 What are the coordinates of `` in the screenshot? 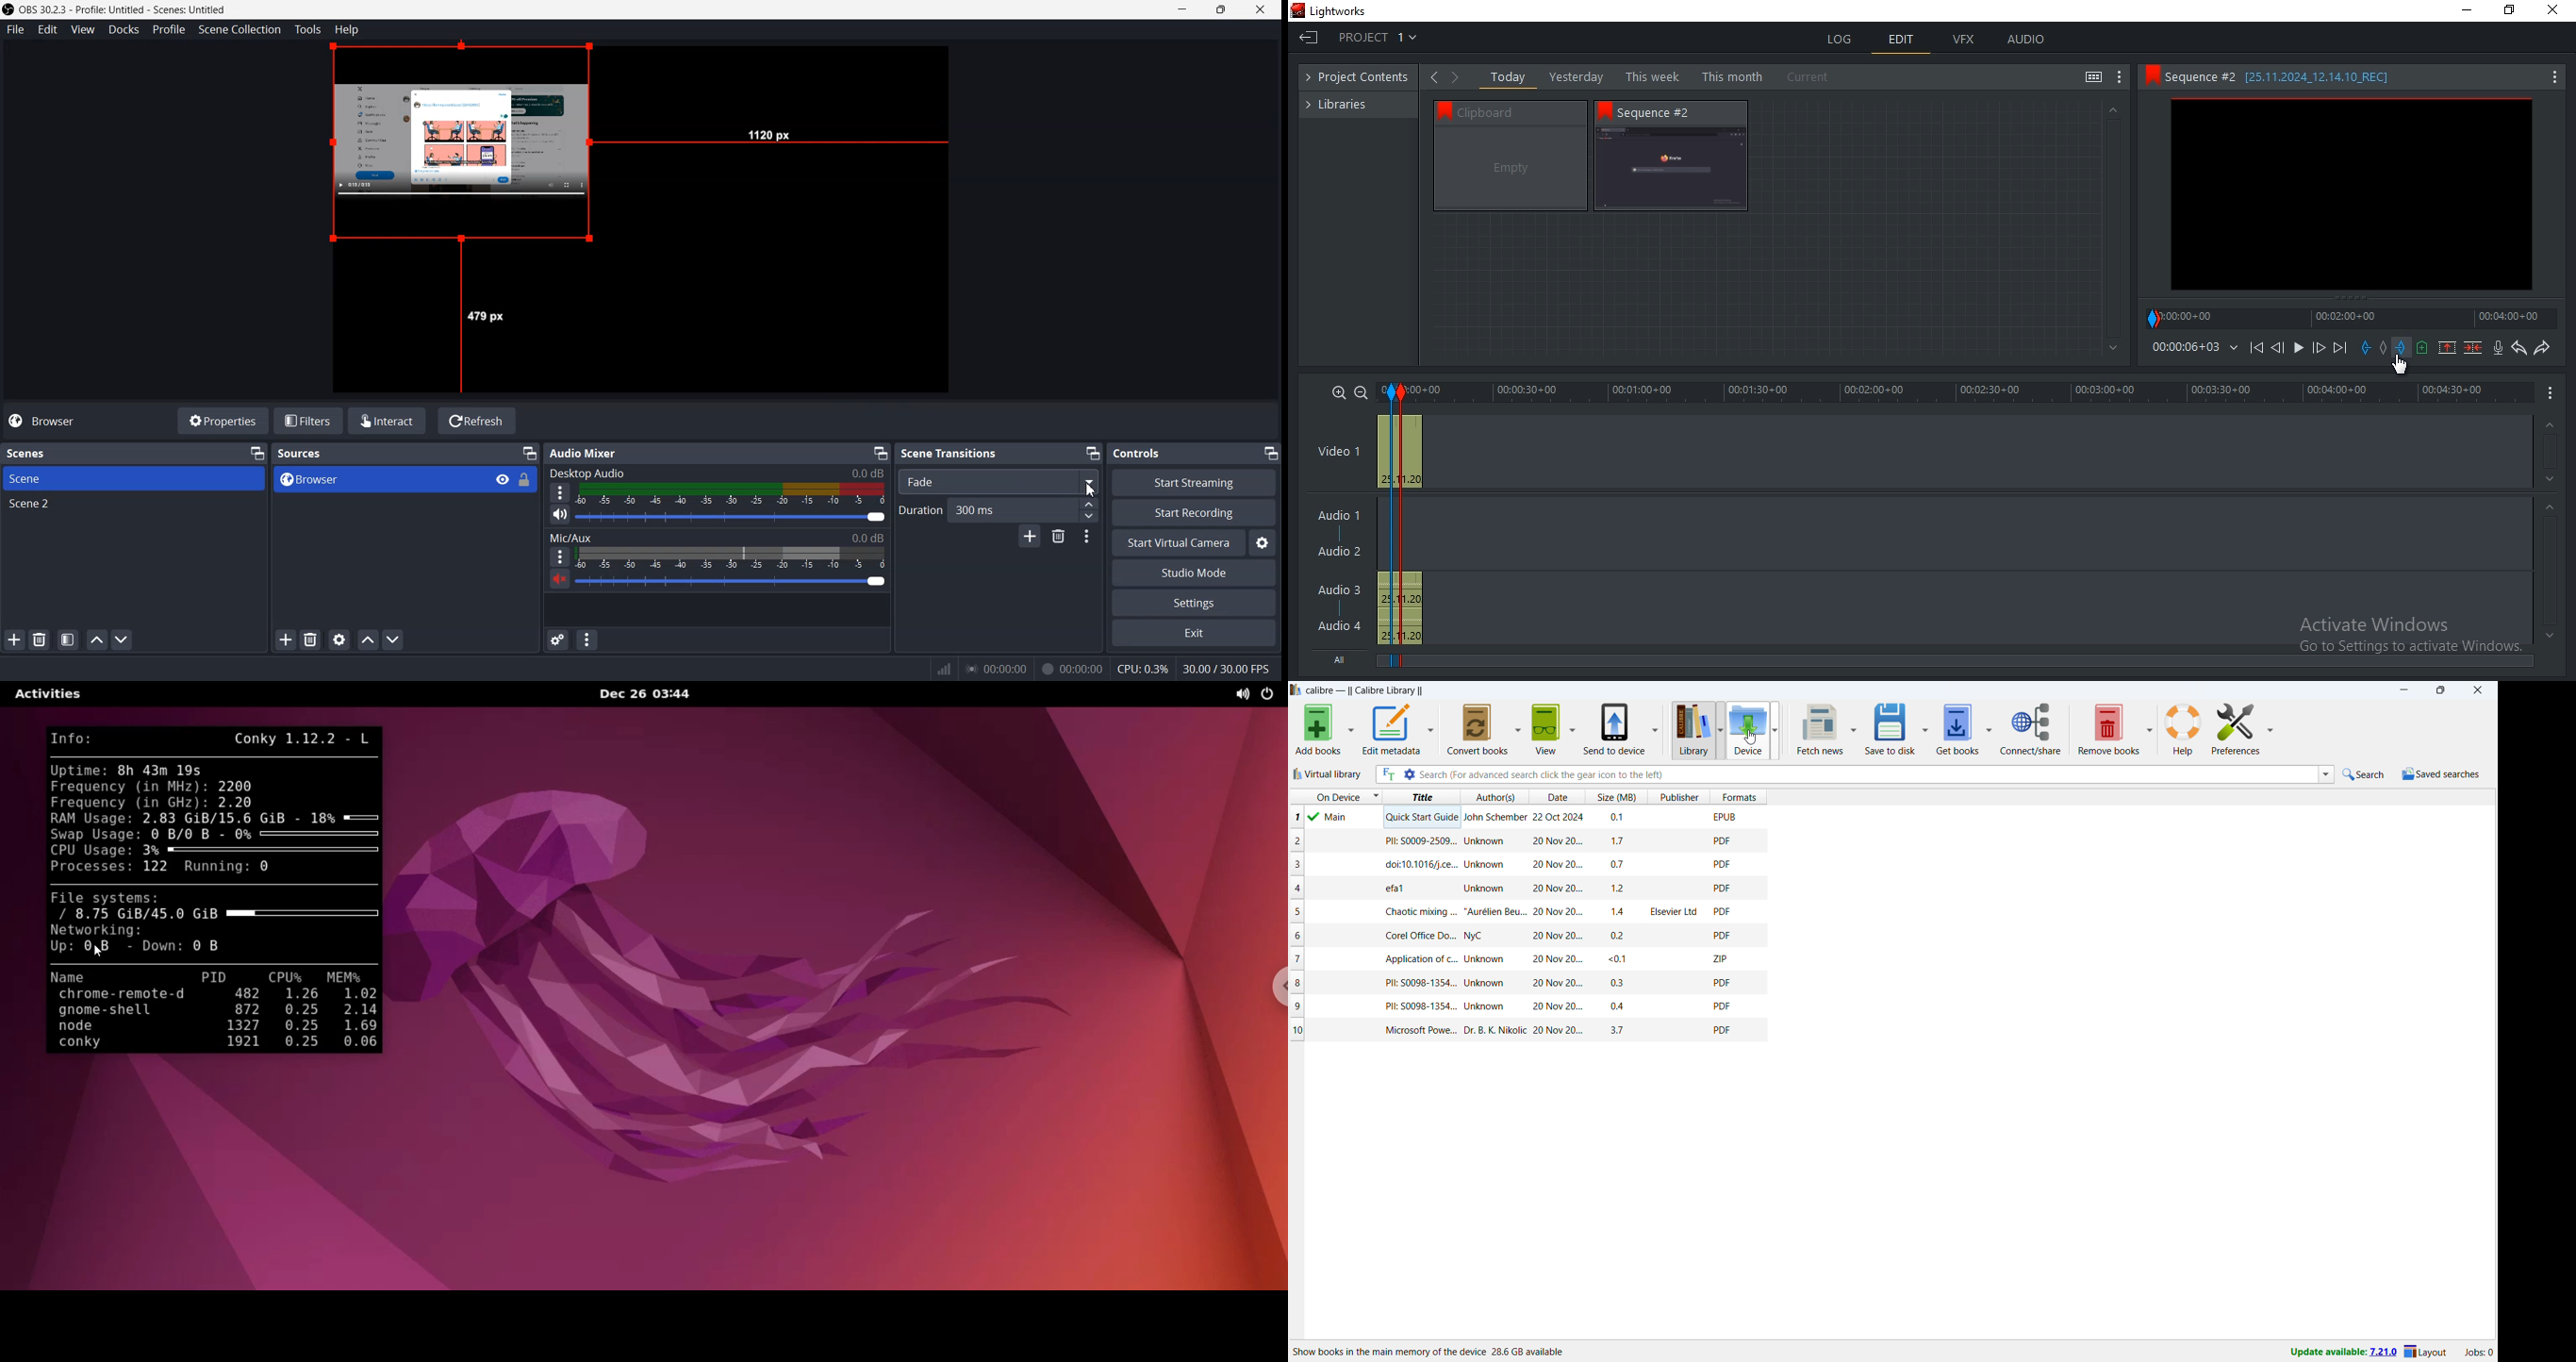 It's located at (1091, 489).